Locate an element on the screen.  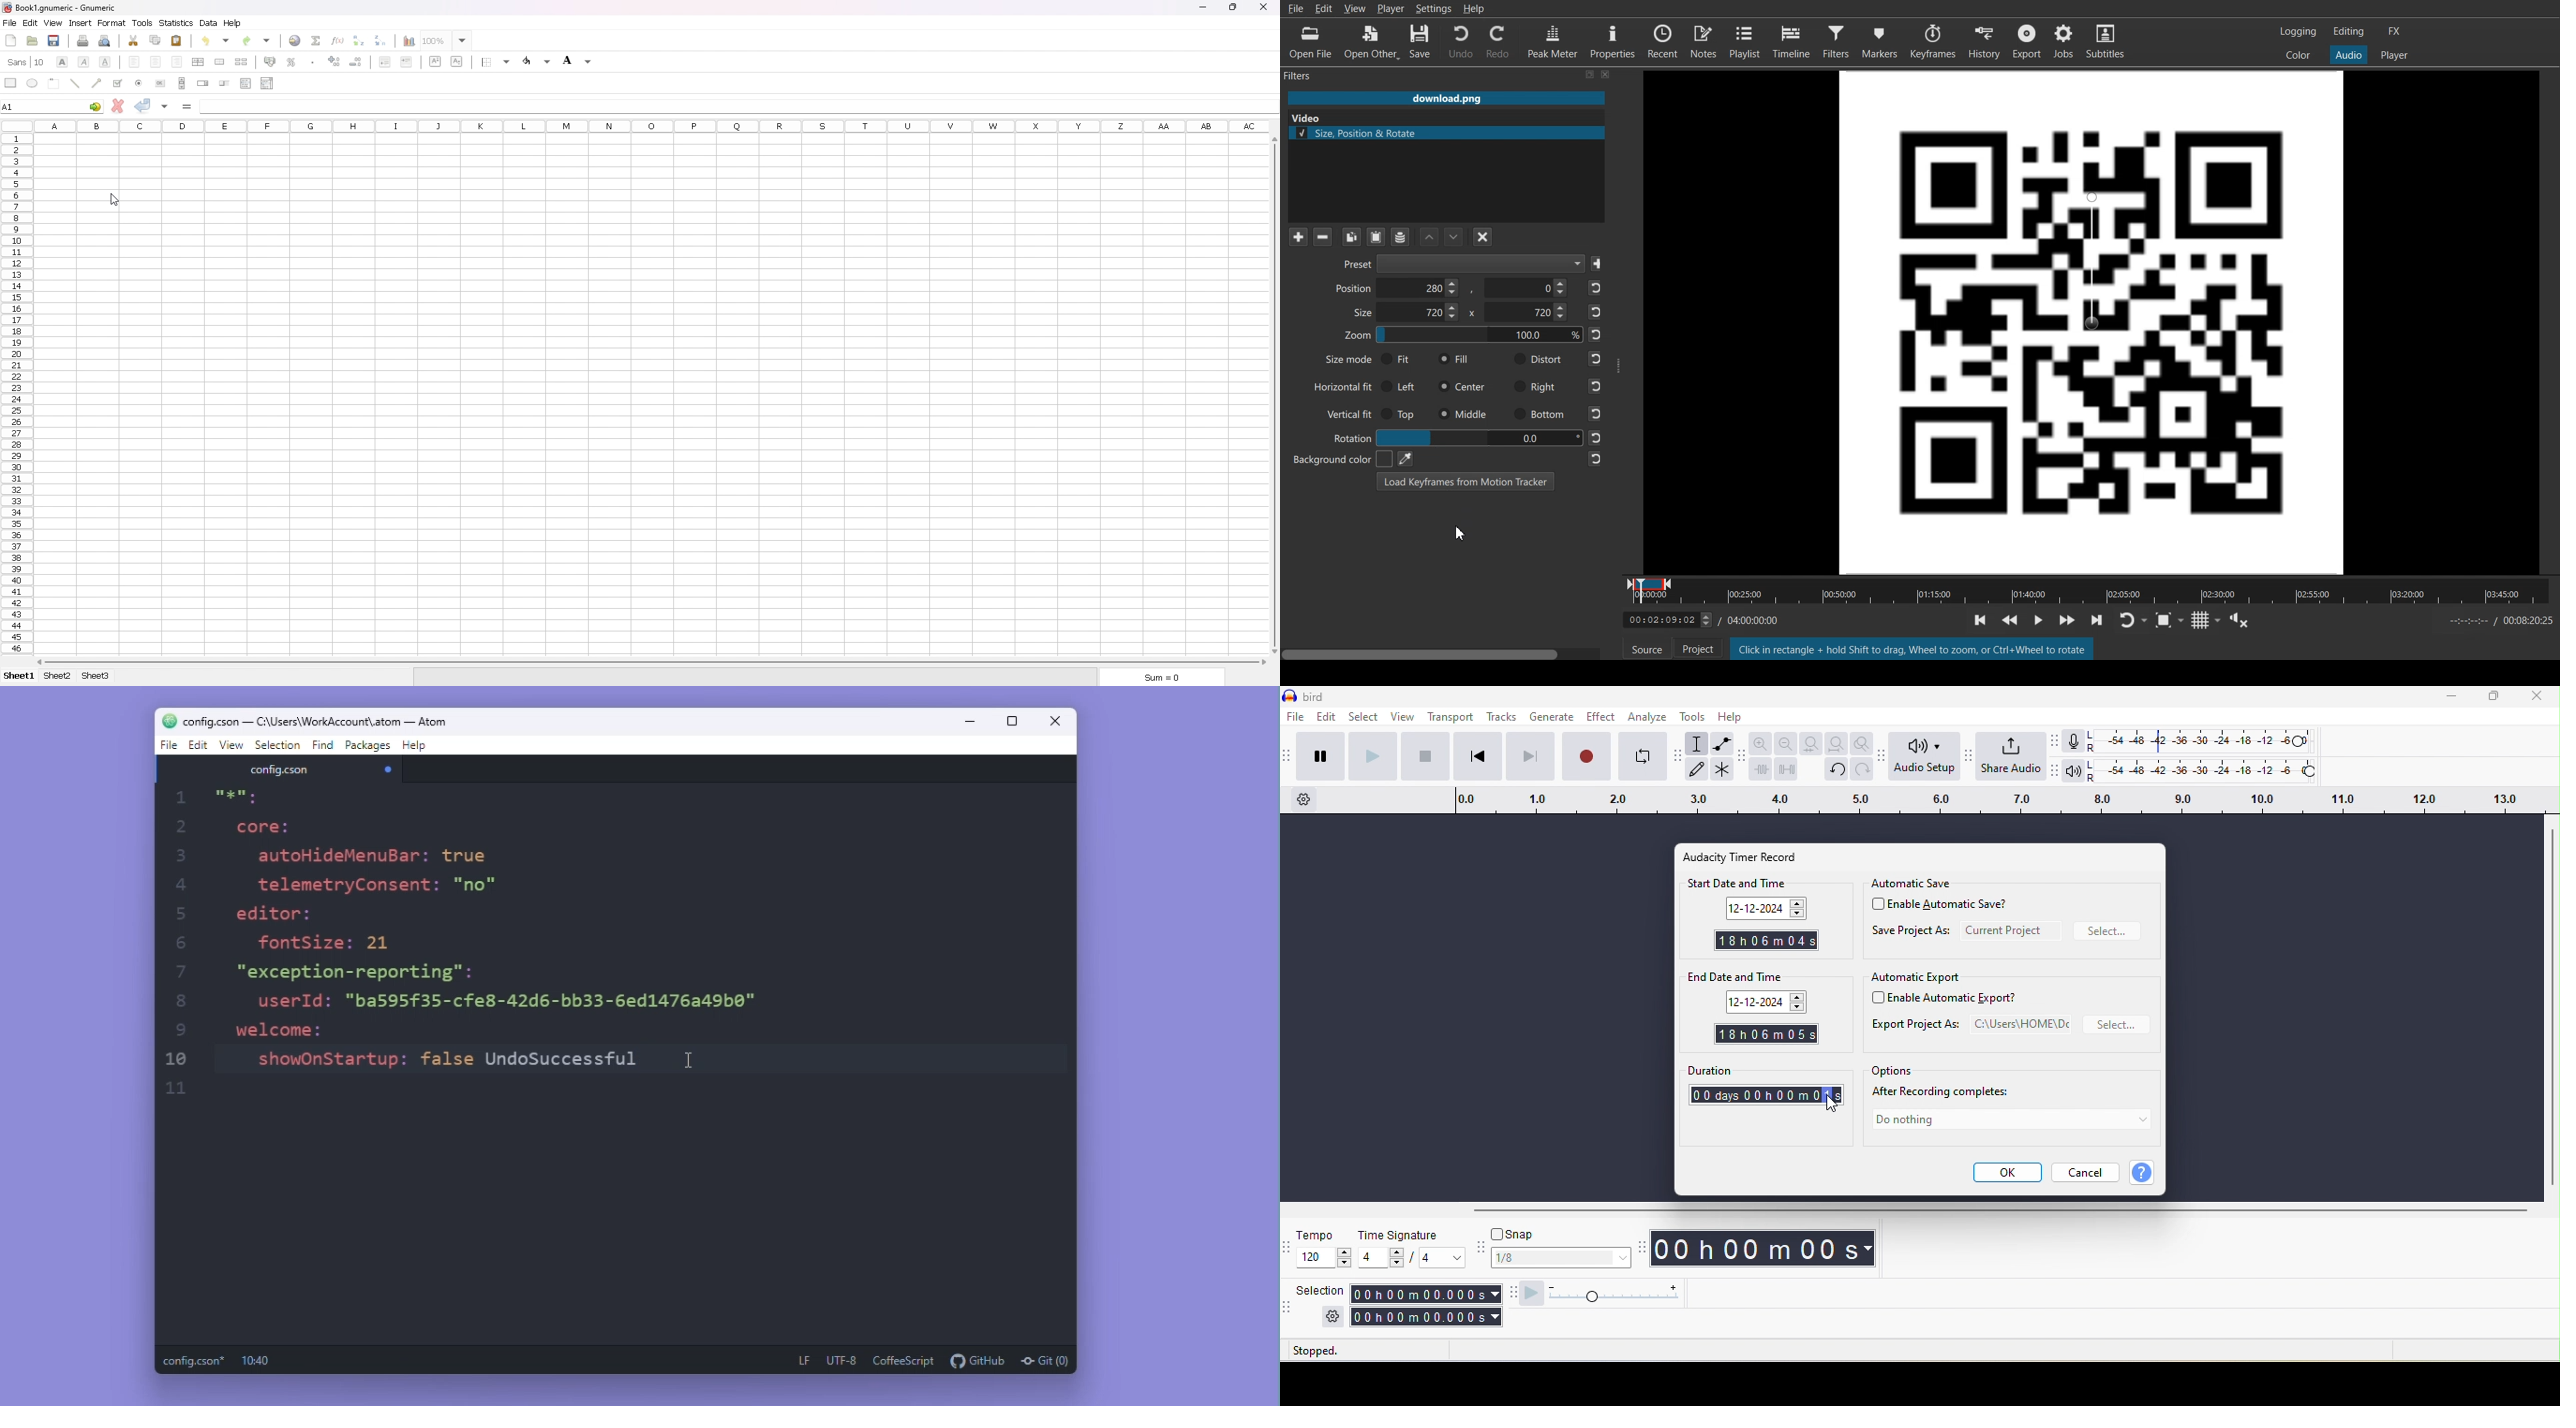
Toggle Zoom is located at coordinates (2171, 623).